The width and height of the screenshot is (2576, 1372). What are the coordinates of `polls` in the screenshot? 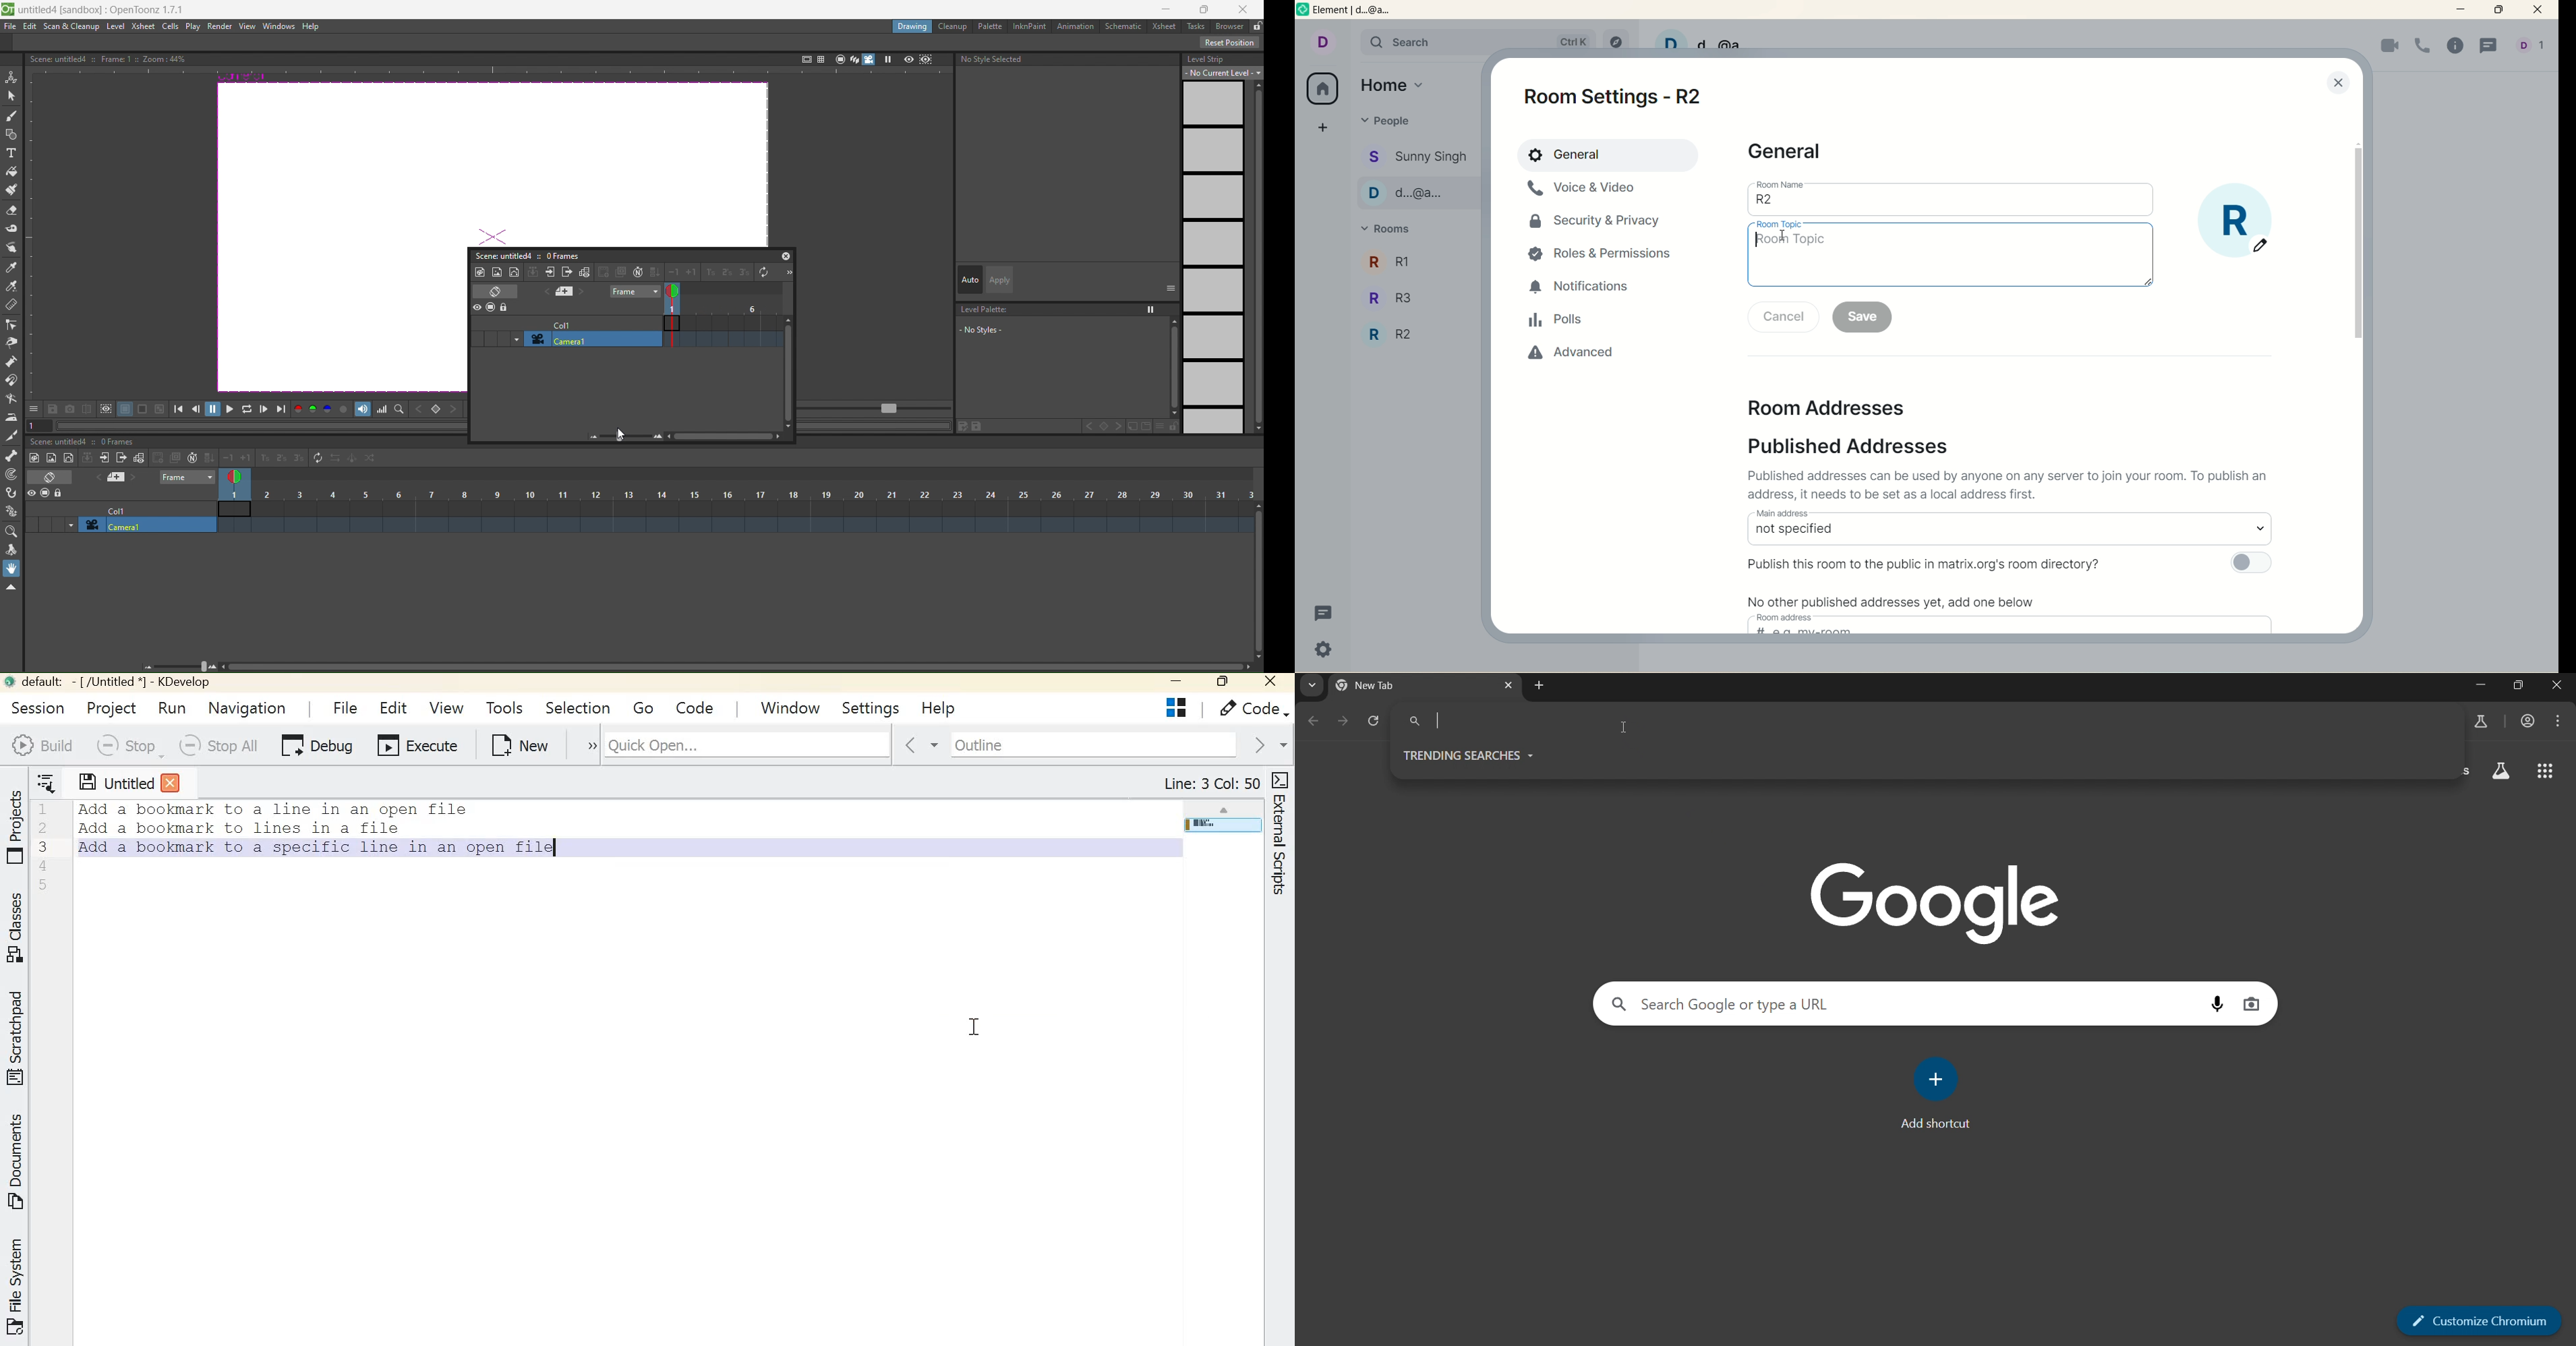 It's located at (1557, 321).